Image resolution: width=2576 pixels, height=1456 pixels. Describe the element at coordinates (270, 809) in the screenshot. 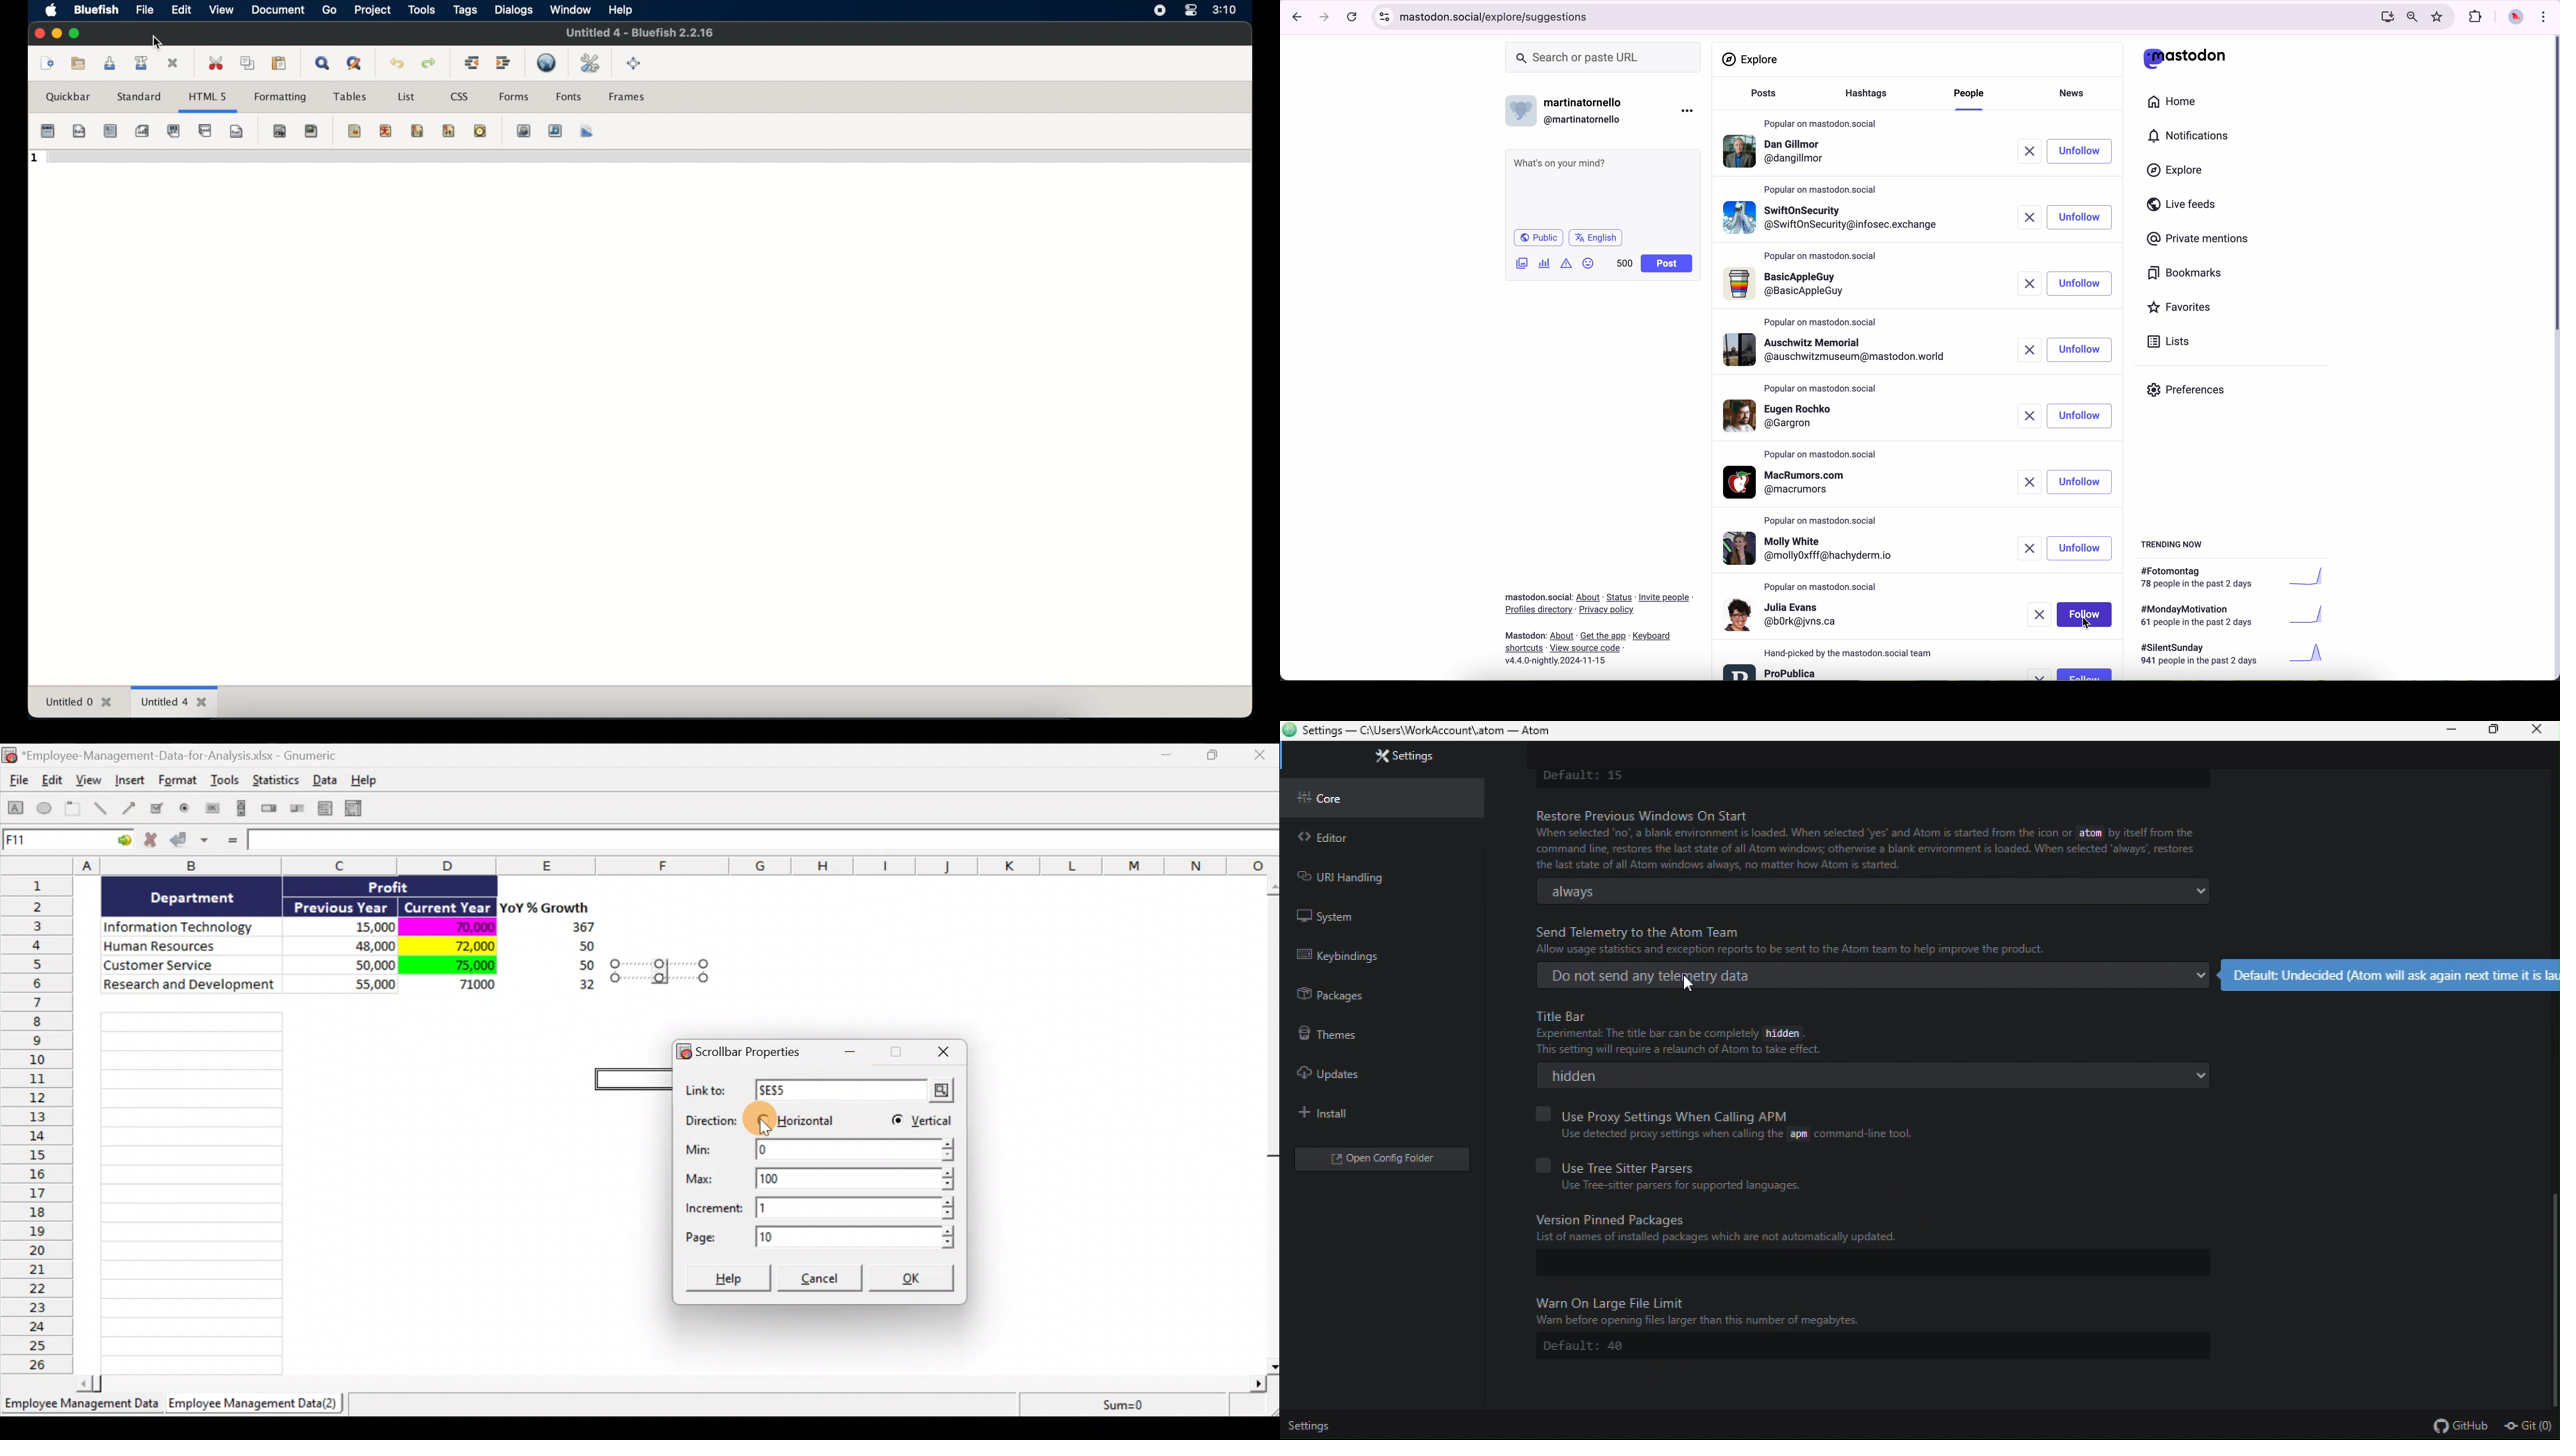

I see `Create a spin button` at that location.